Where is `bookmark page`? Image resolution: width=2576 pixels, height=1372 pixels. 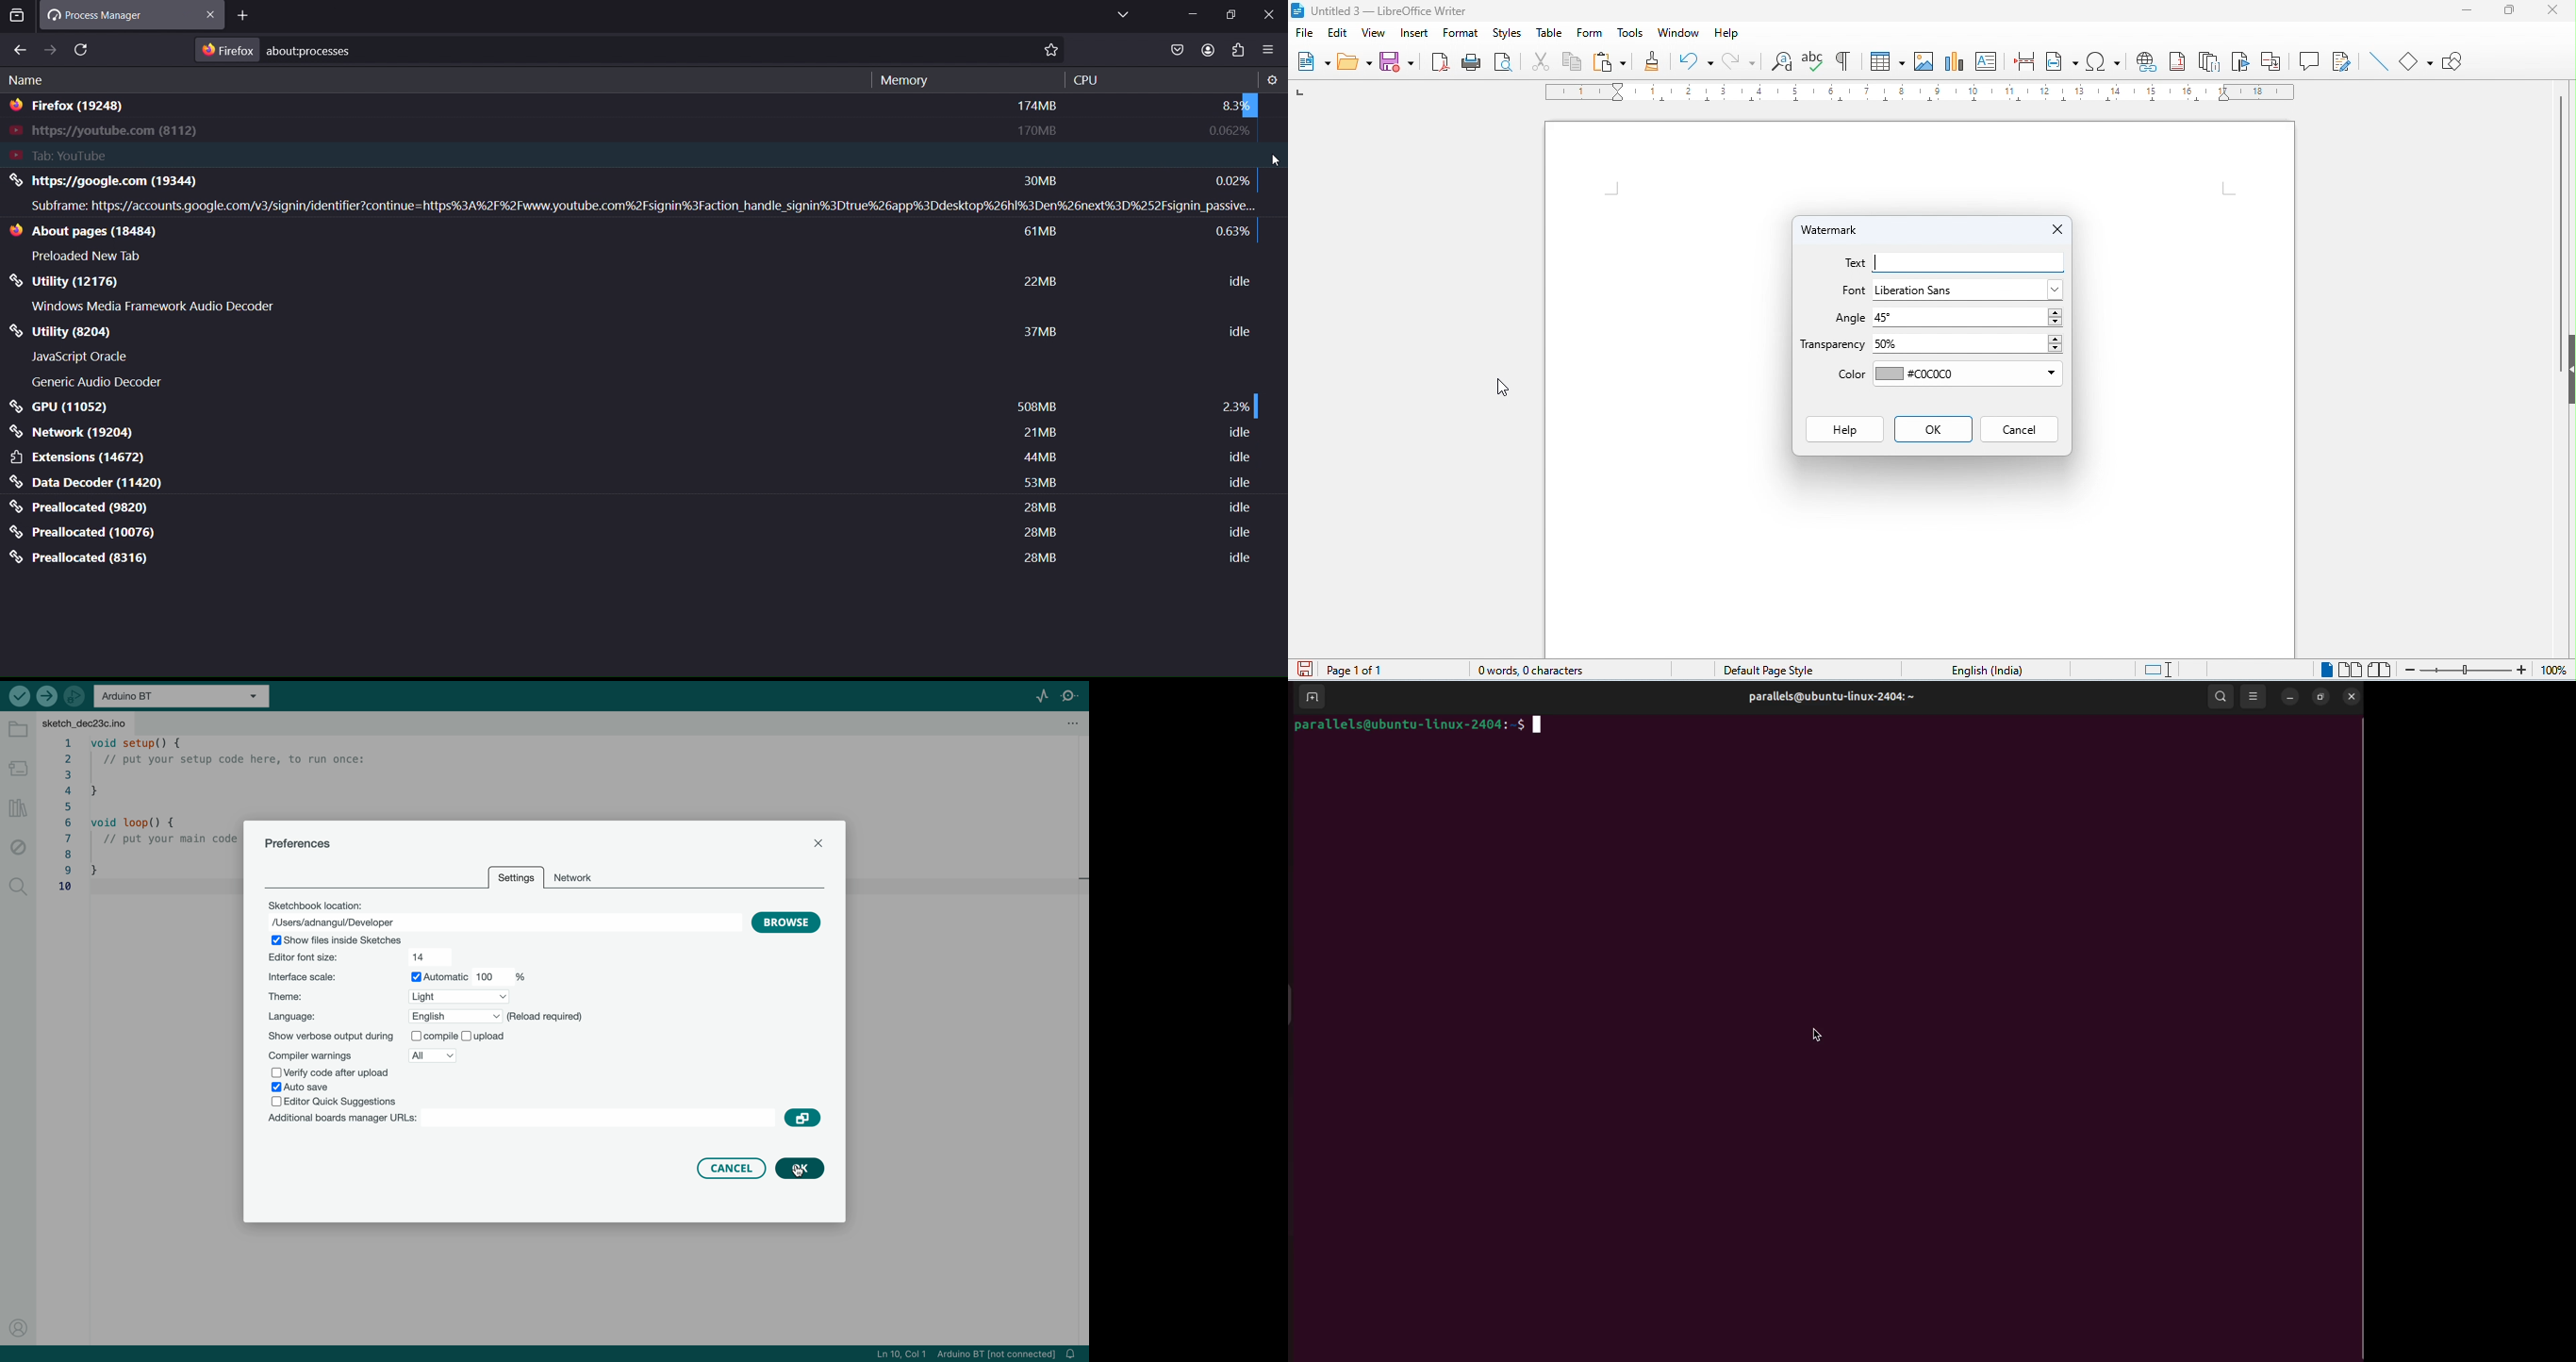 bookmark page is located at coordinates (1055, 51).